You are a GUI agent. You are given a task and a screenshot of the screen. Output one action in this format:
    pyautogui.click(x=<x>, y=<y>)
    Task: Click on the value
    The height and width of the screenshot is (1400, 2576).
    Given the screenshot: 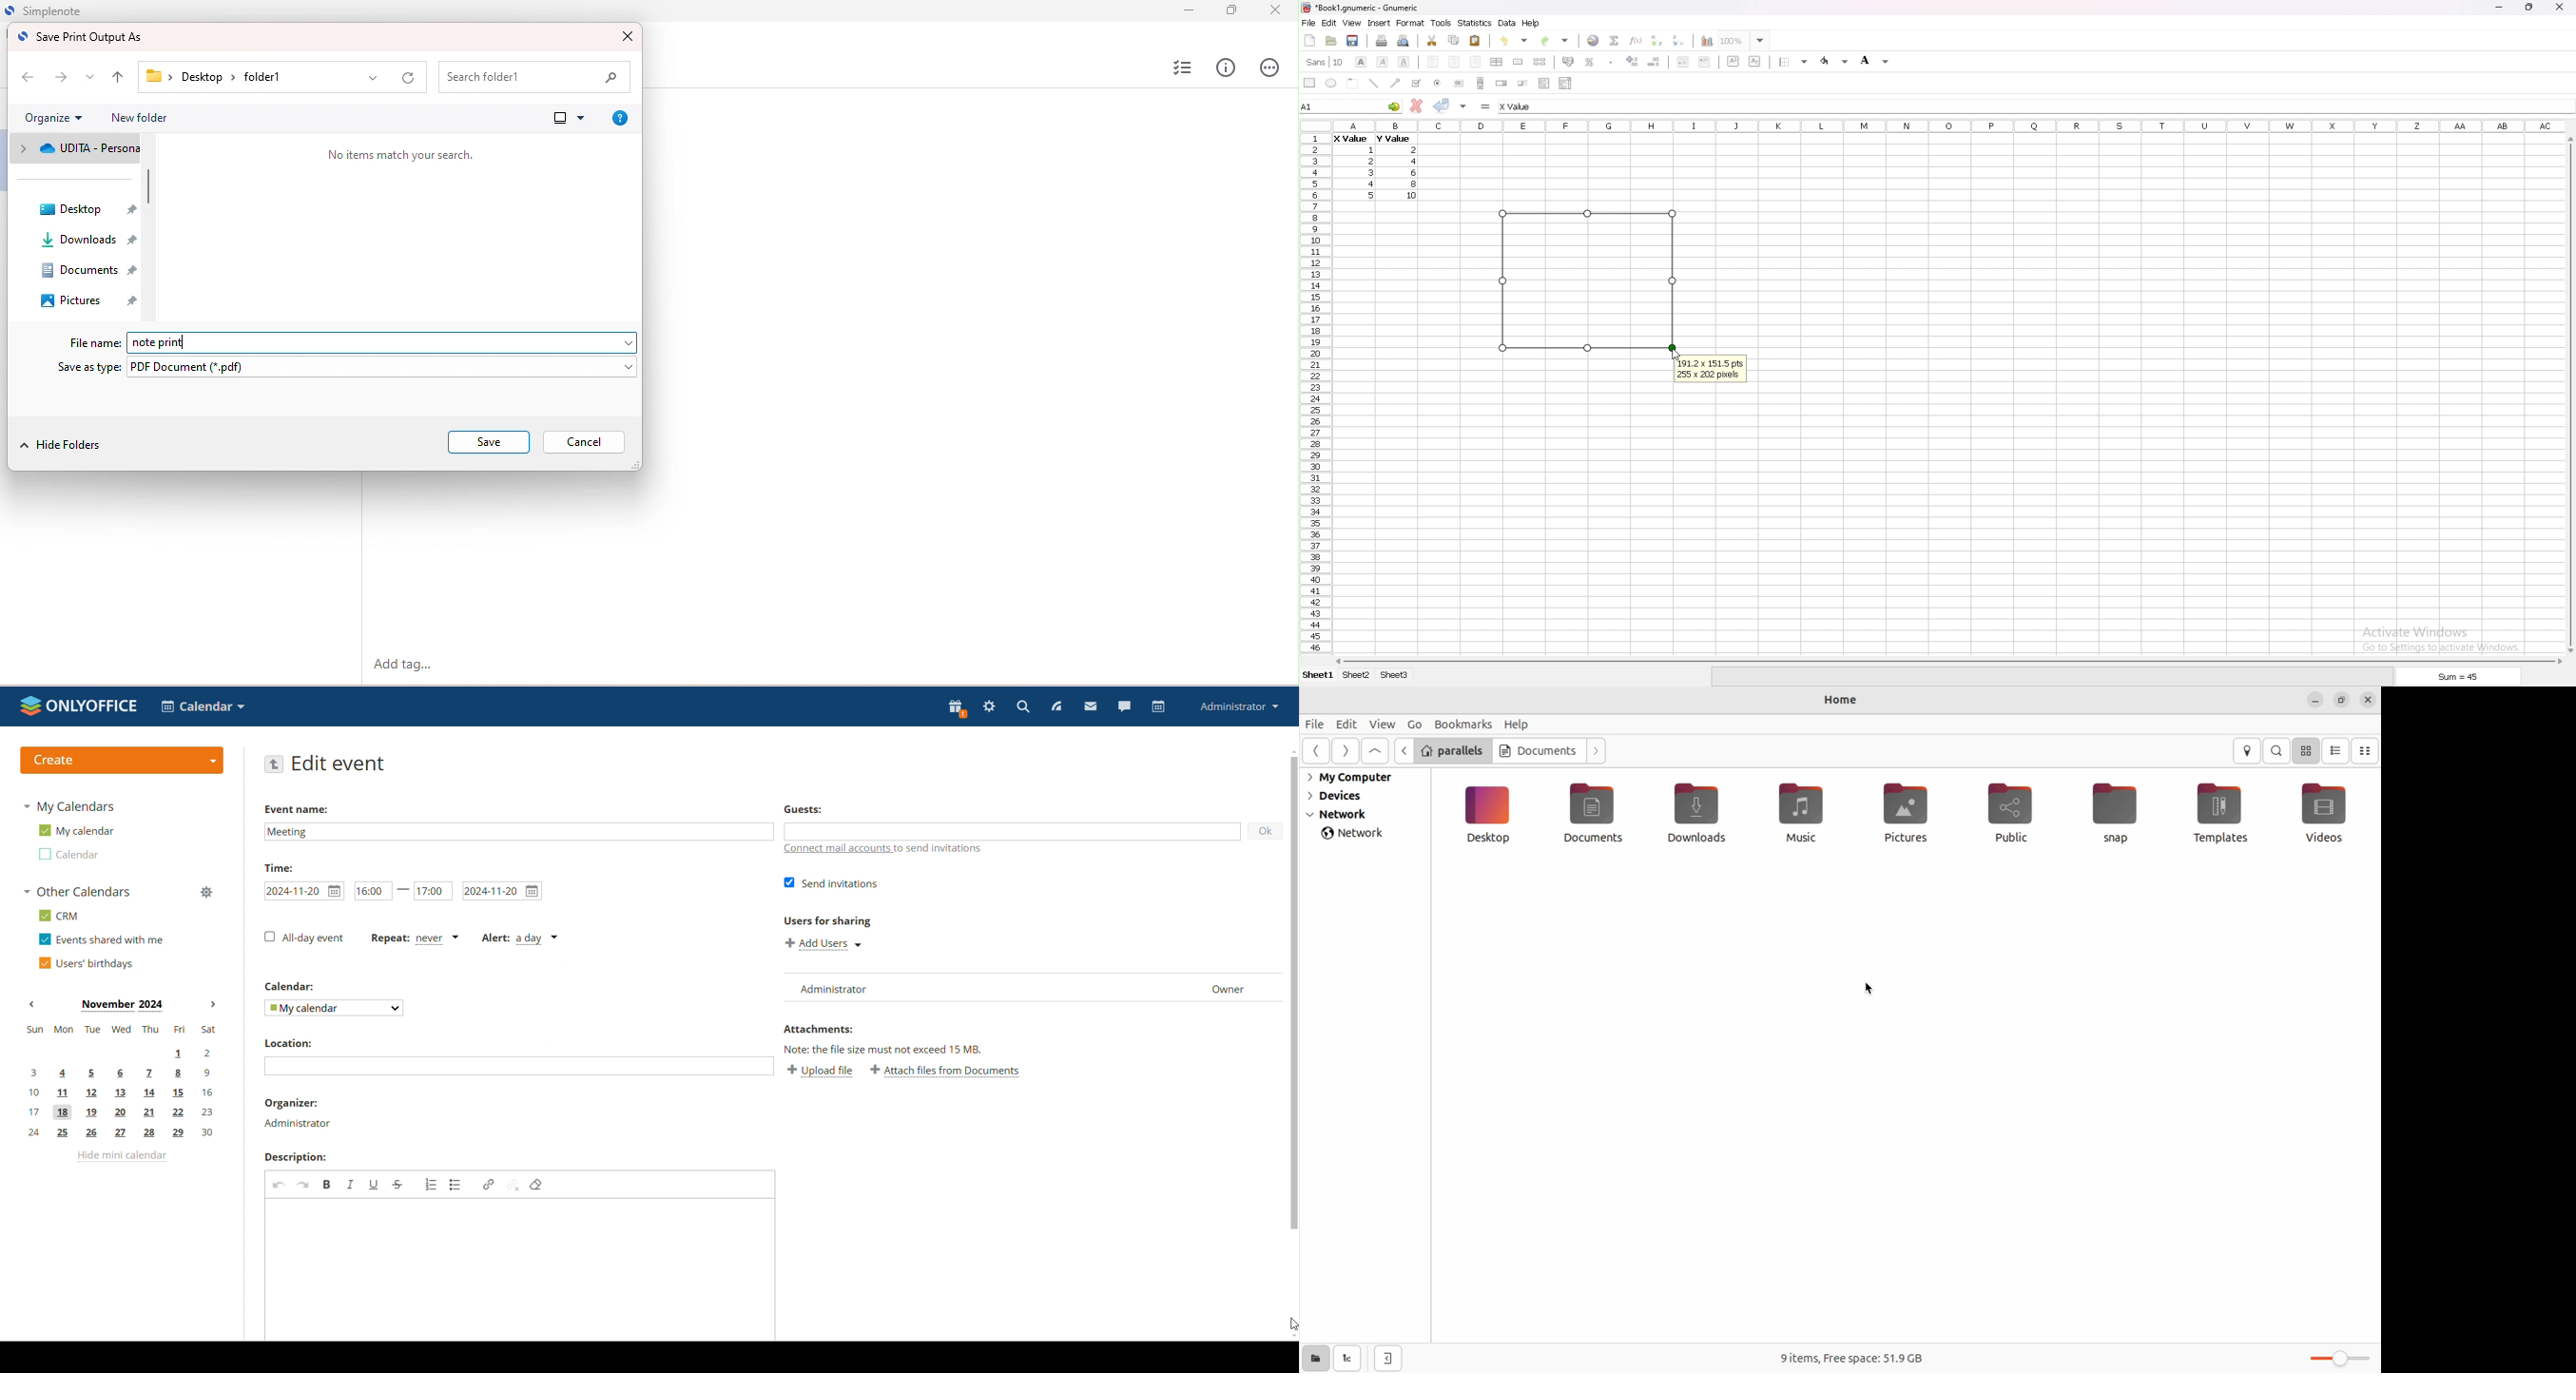 What is the action you would take?
    pyautogui.click(x=1372, y=150)
    